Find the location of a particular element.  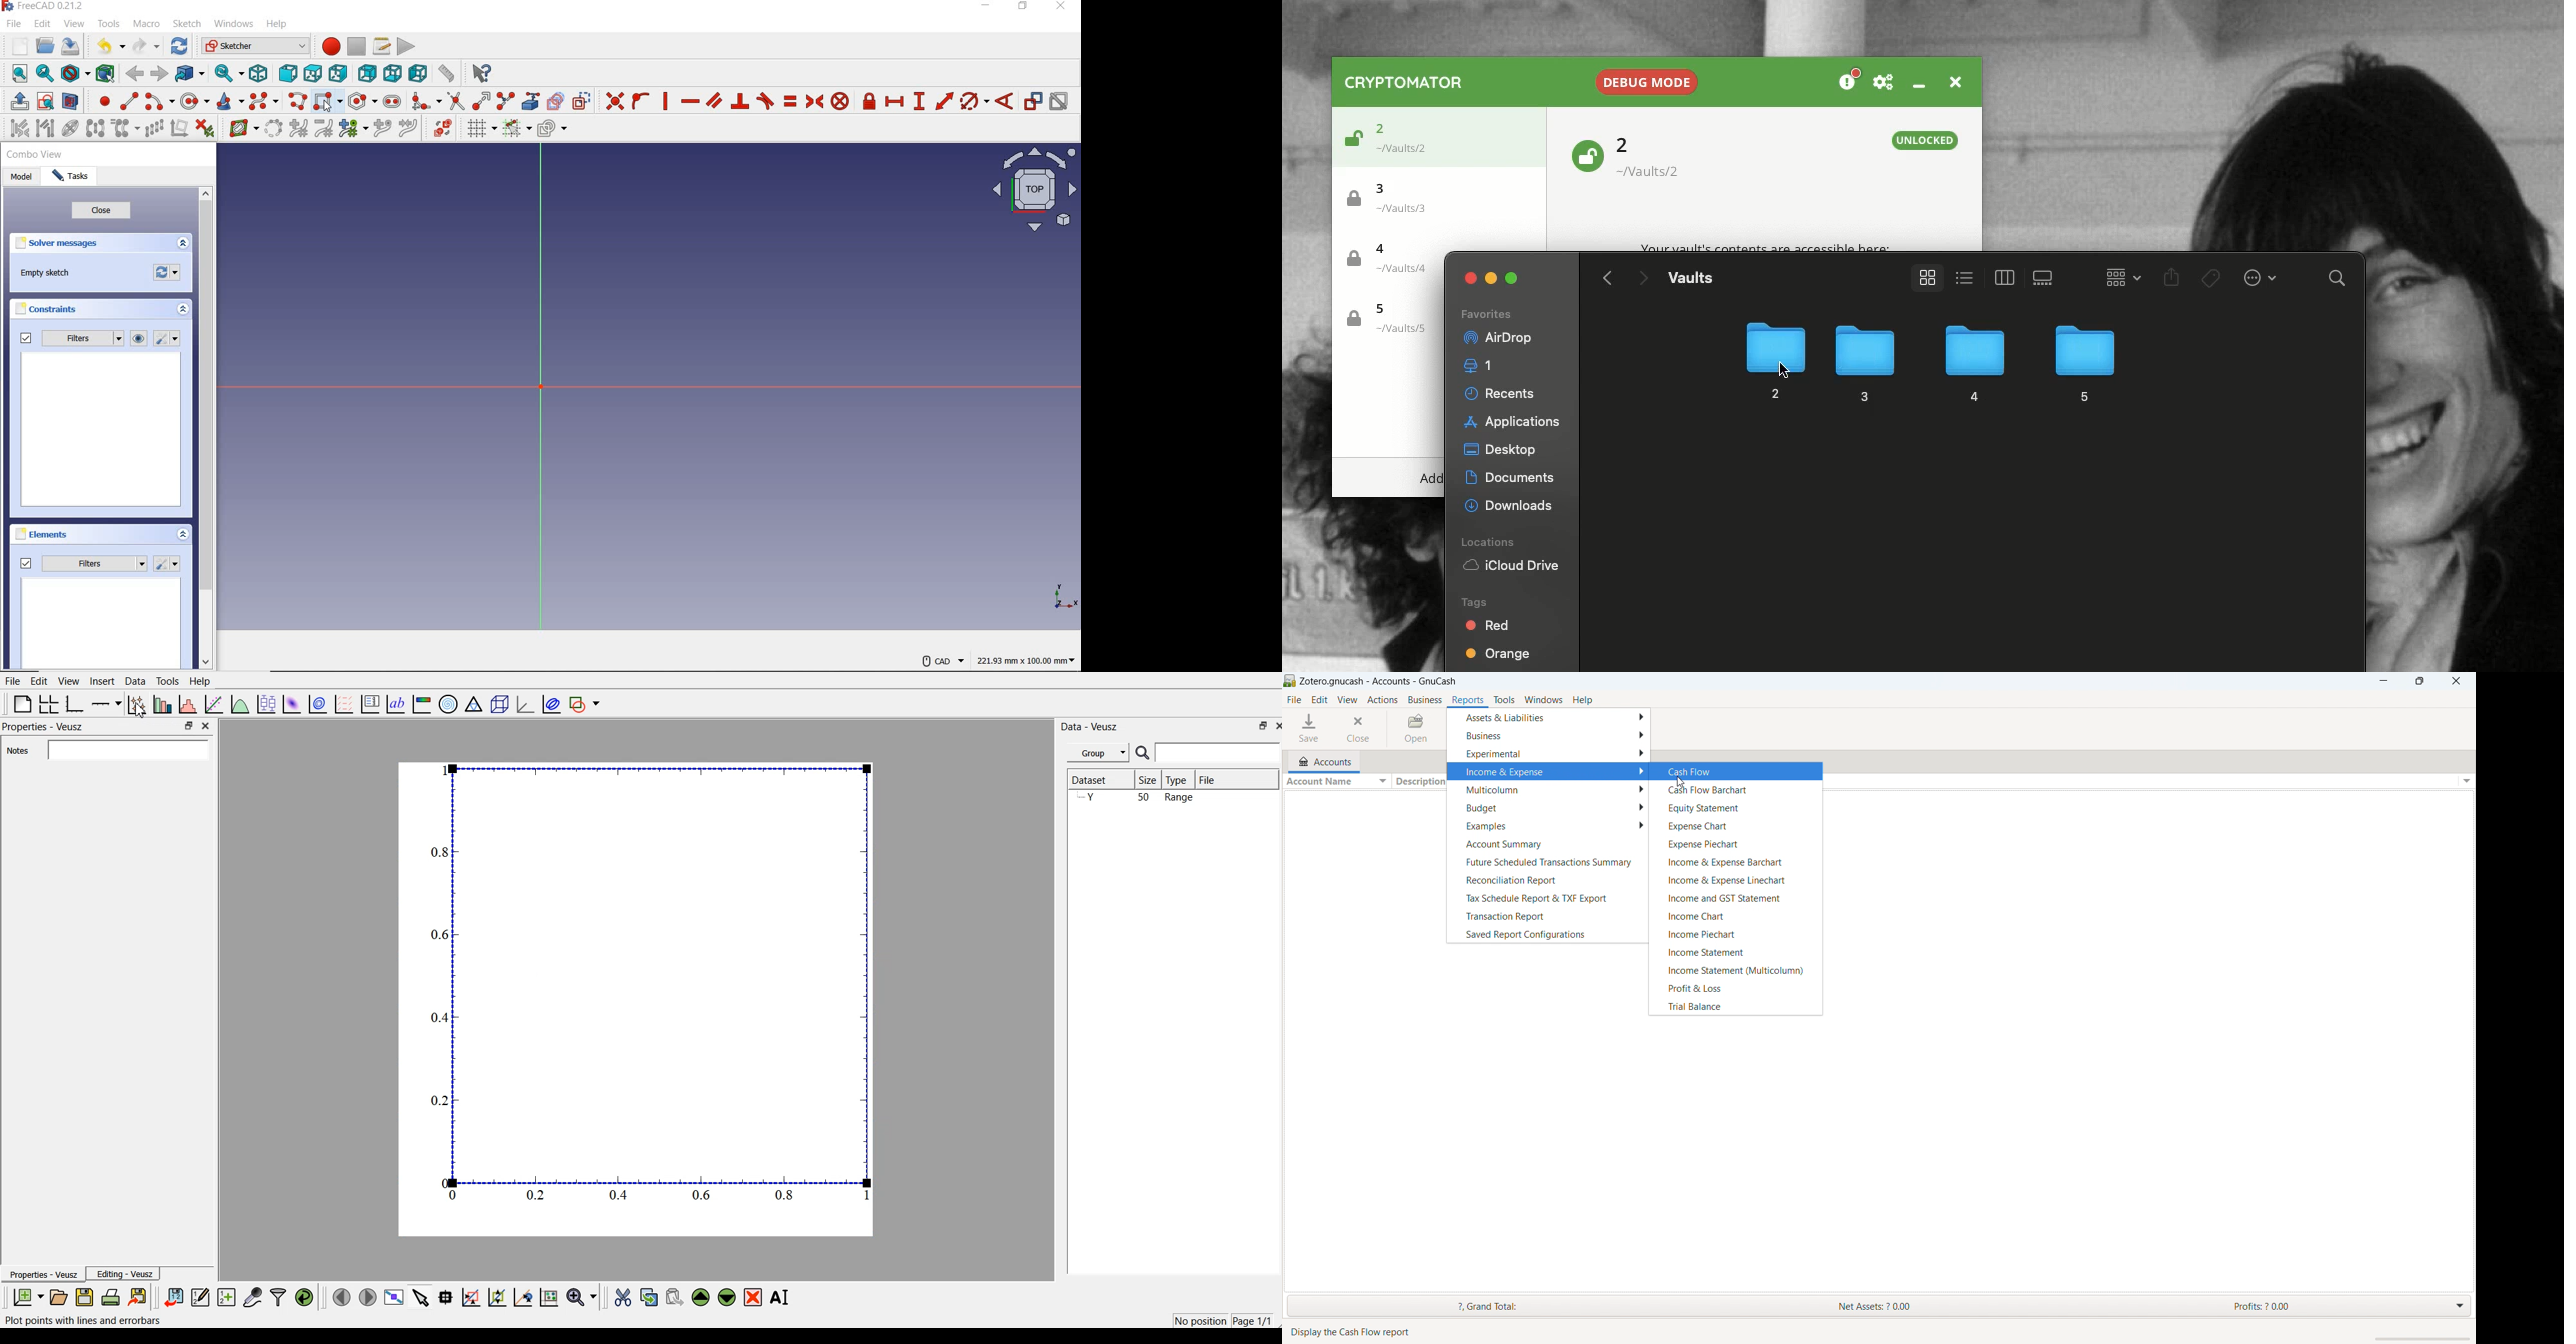

Vault 3 is located at coordinates (1396, 196).